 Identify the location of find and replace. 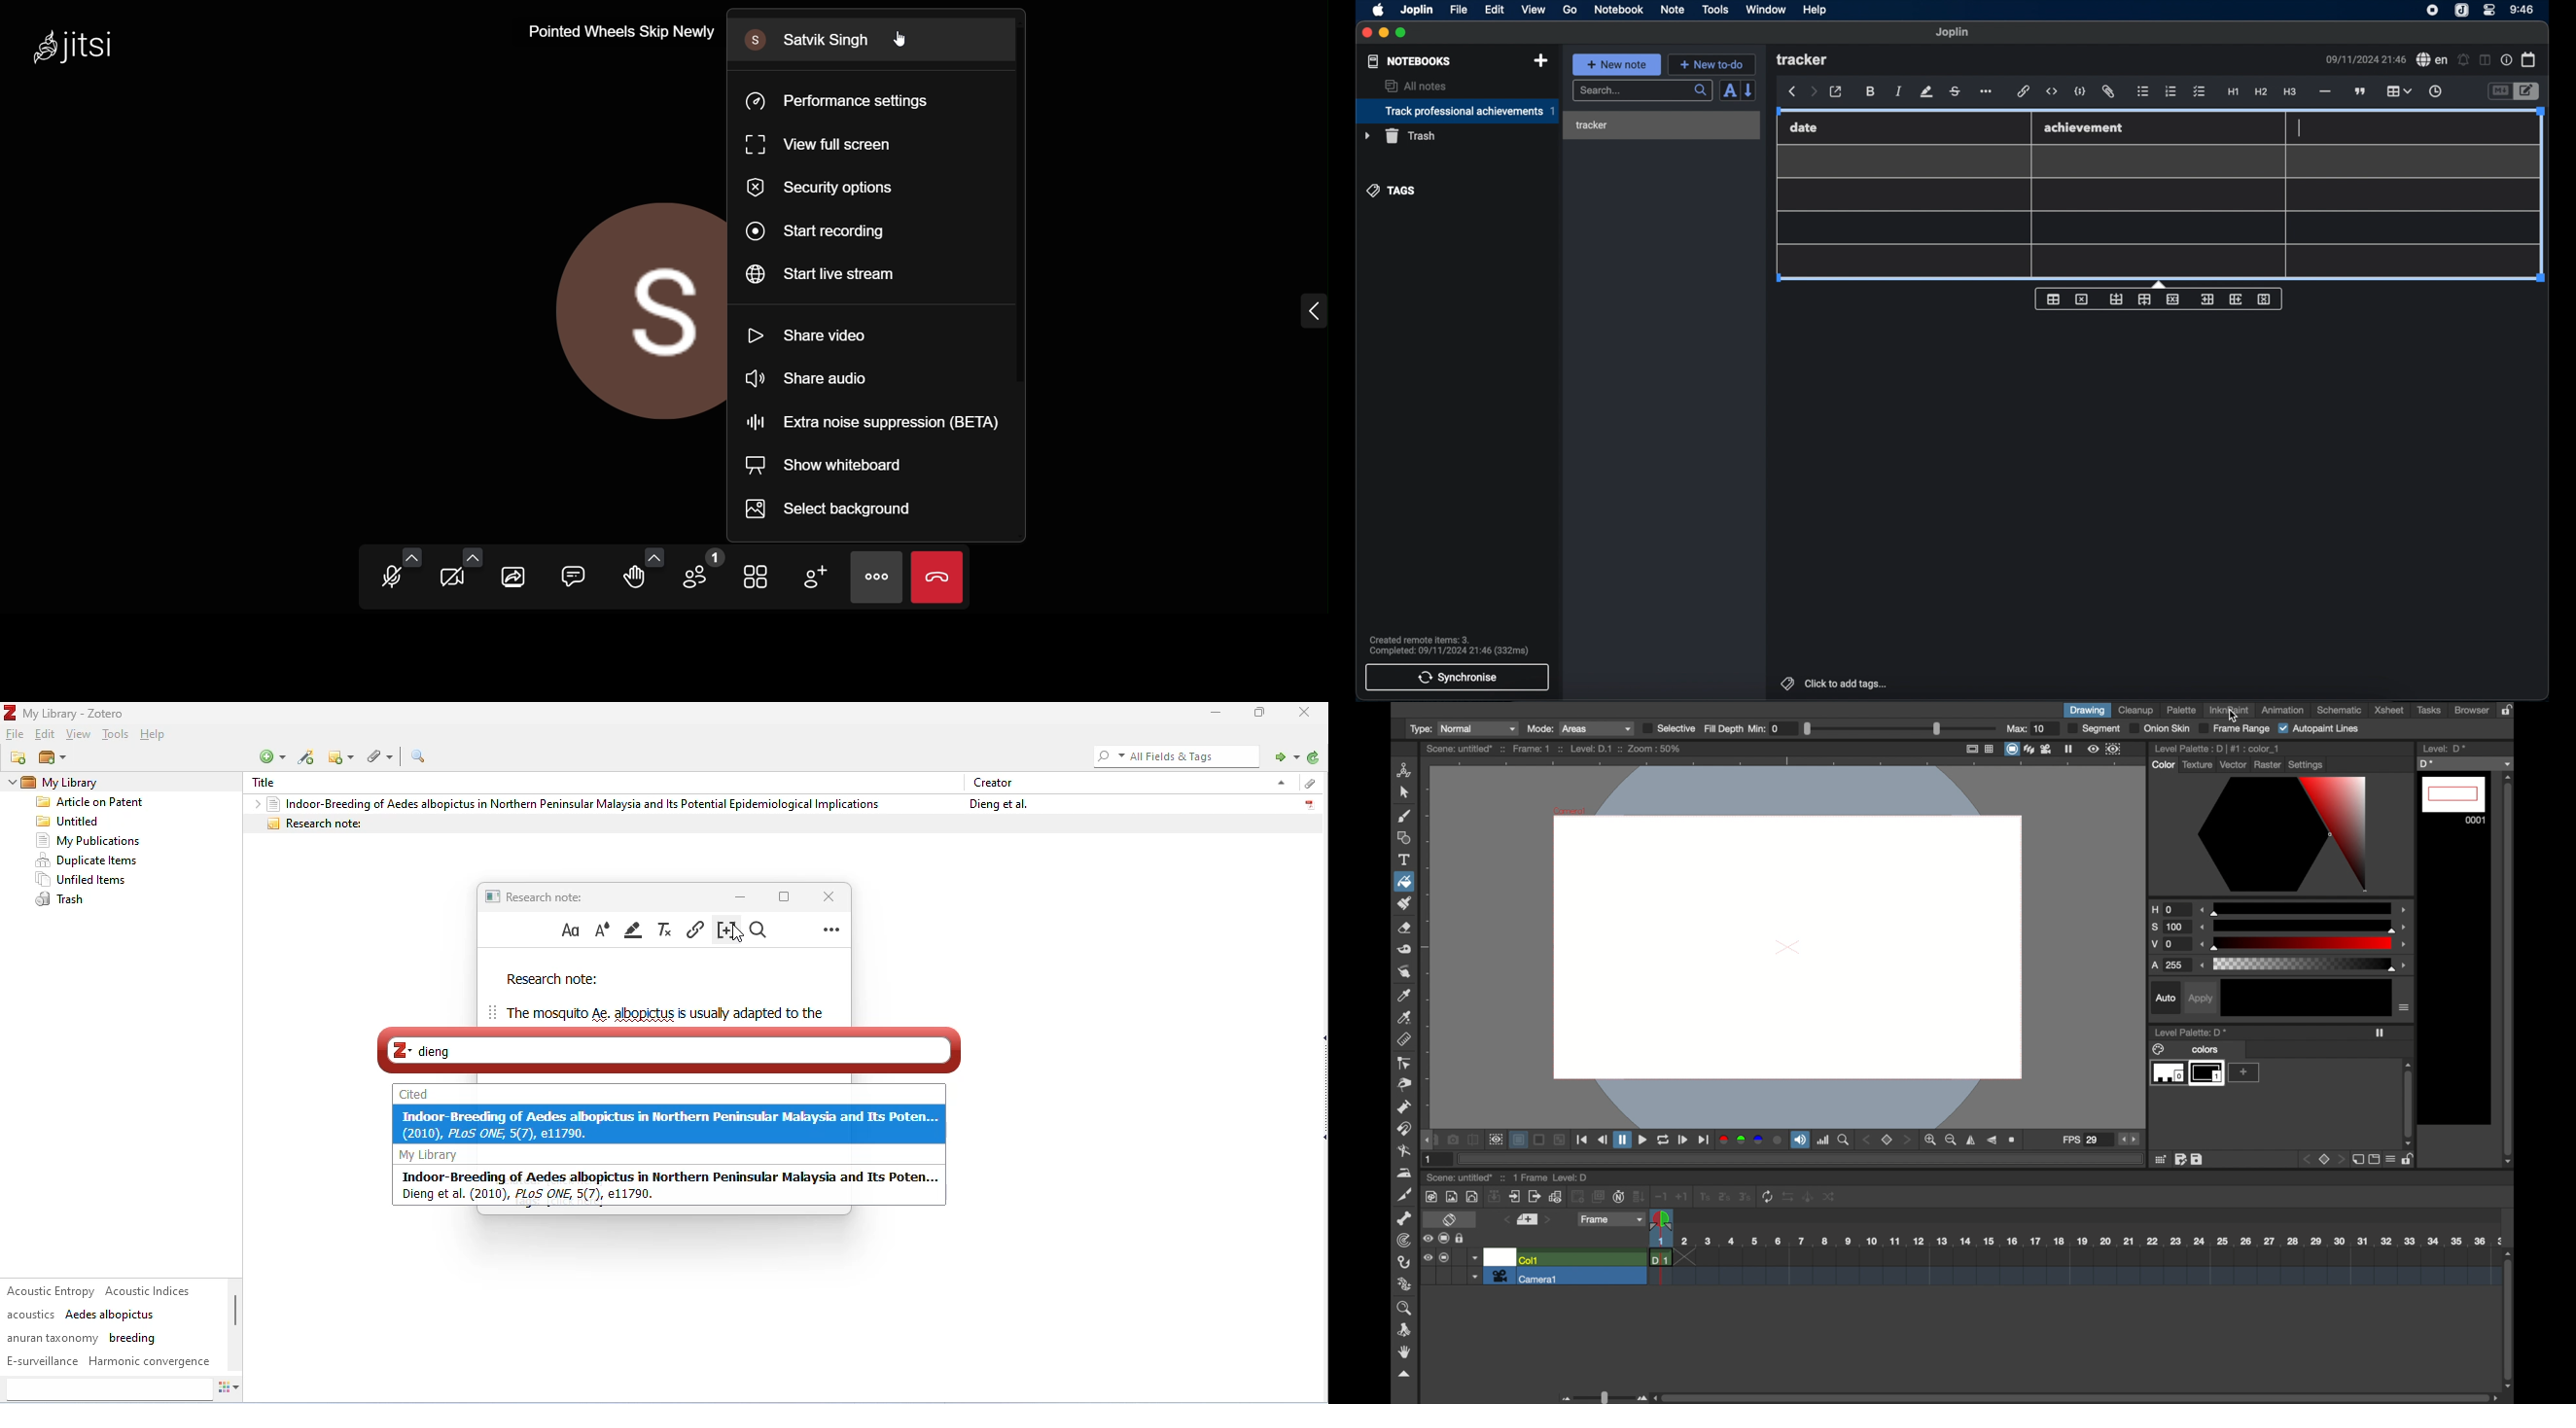
(761, 930).